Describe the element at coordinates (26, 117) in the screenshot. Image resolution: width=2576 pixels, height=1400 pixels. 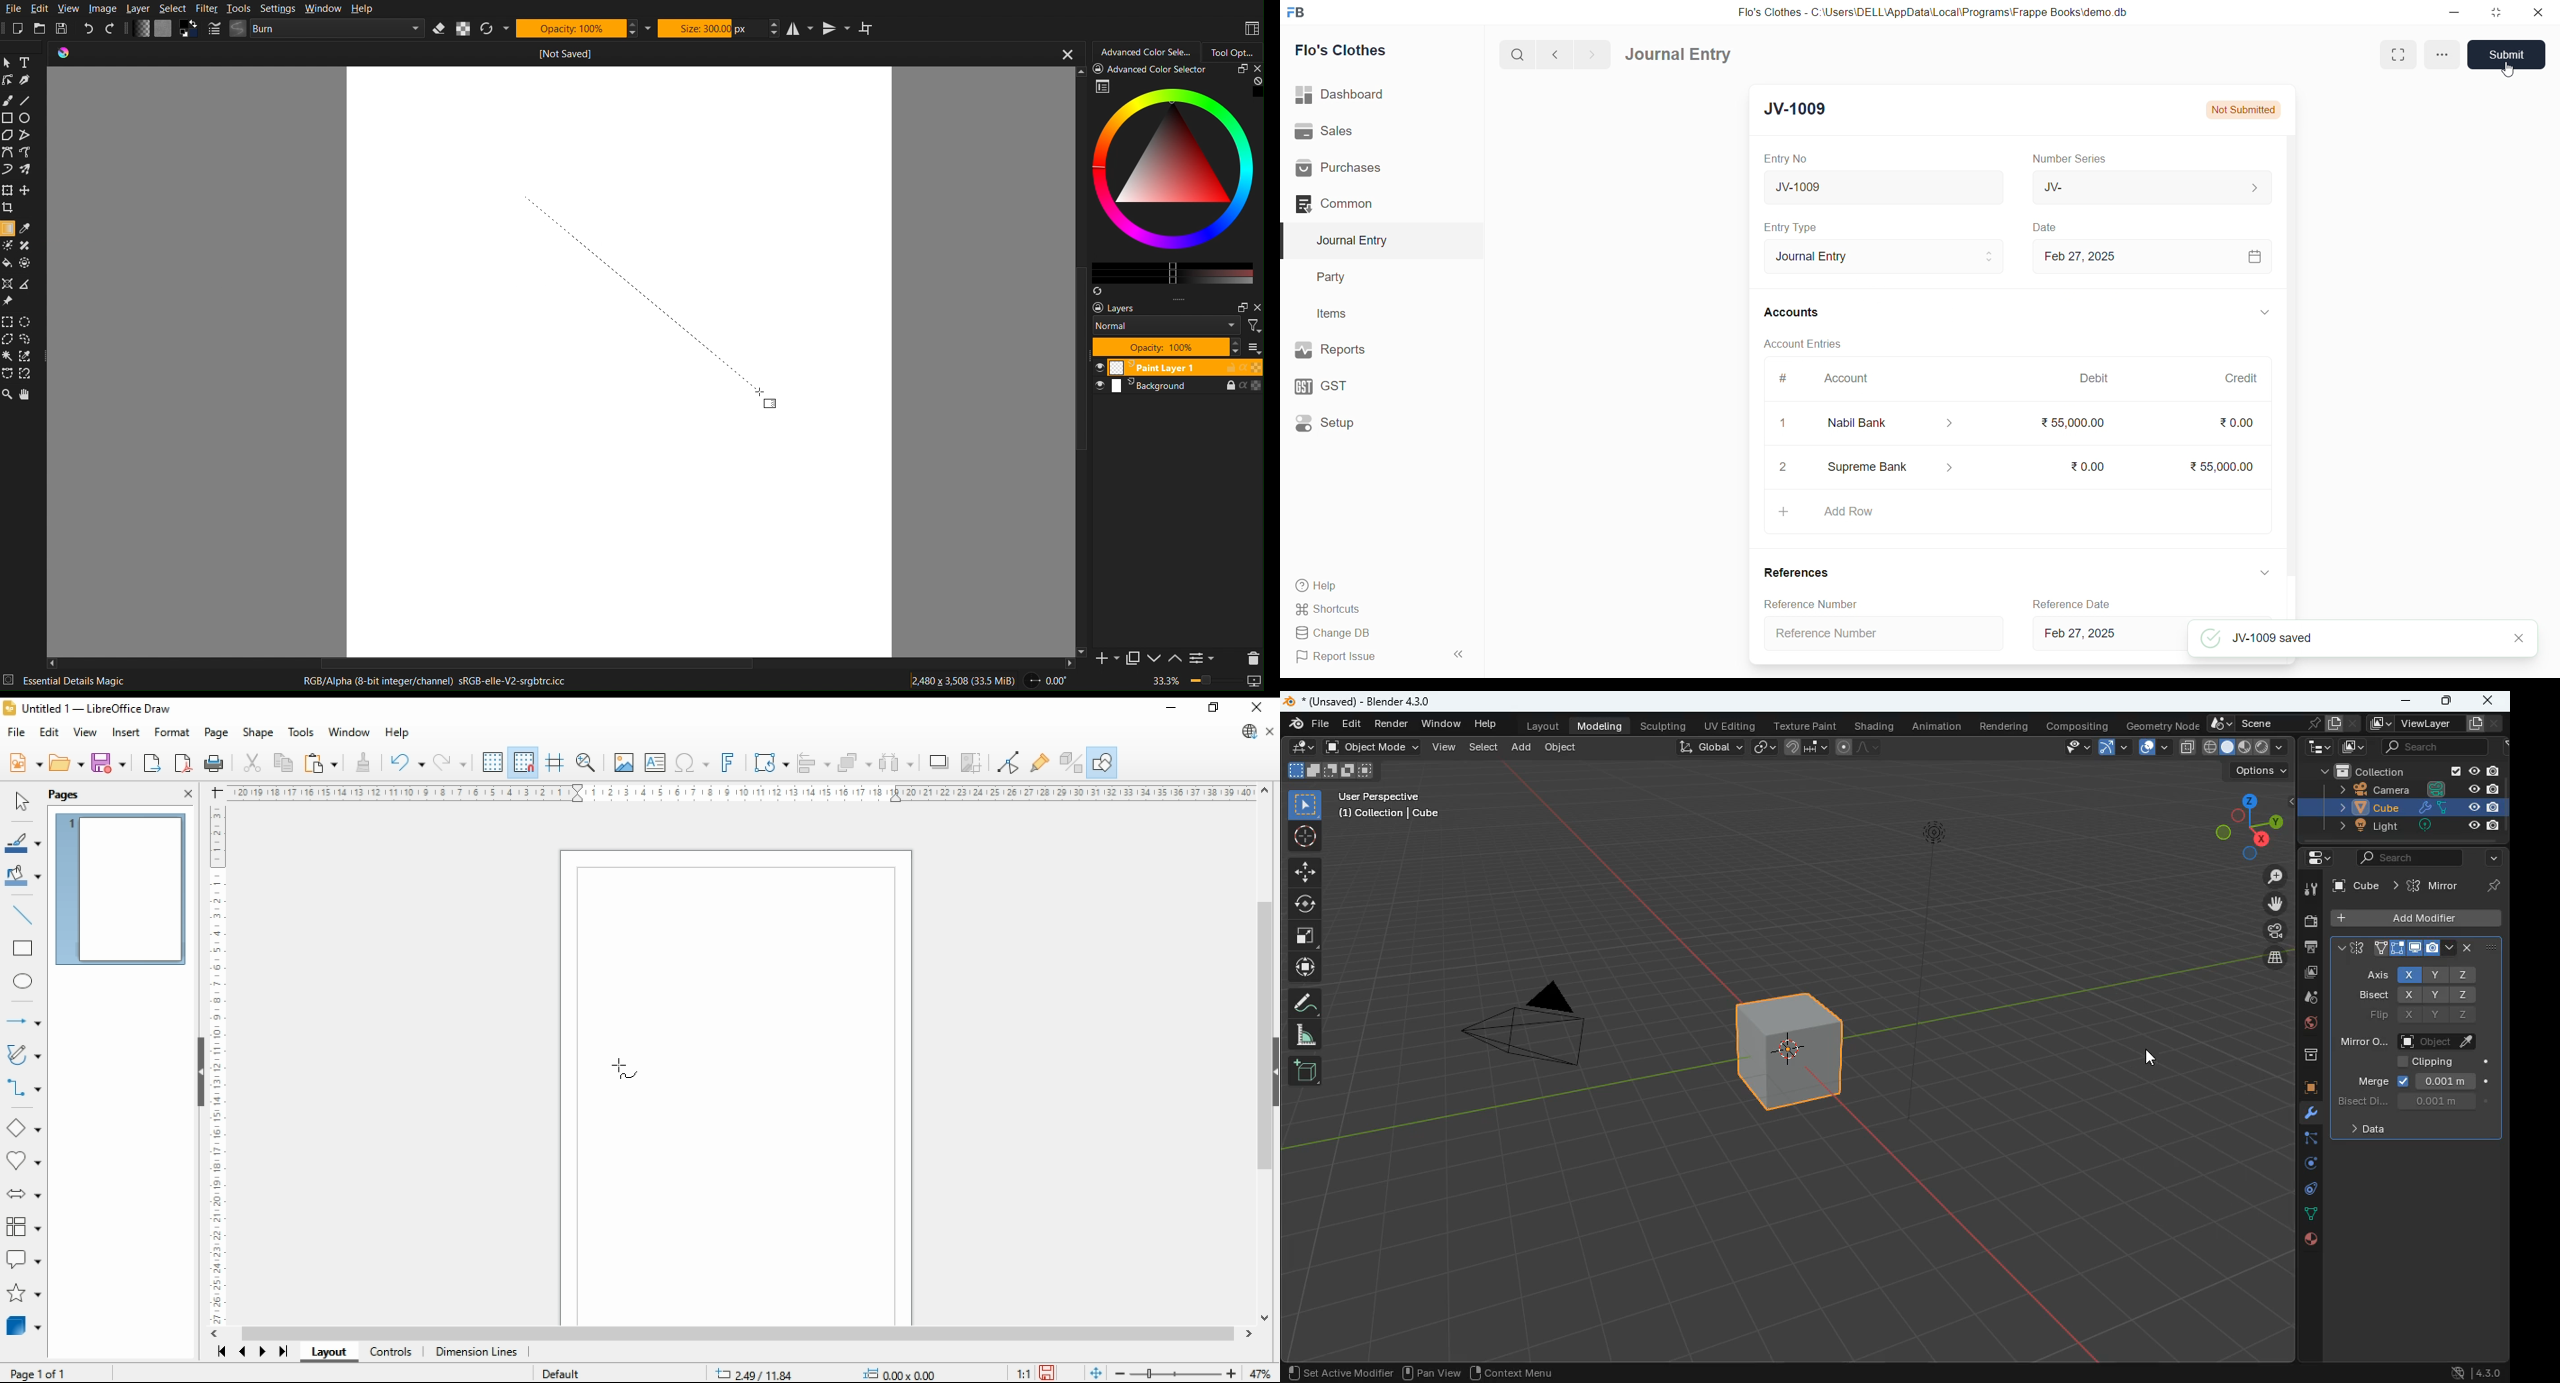
I see `Circle` at that location.